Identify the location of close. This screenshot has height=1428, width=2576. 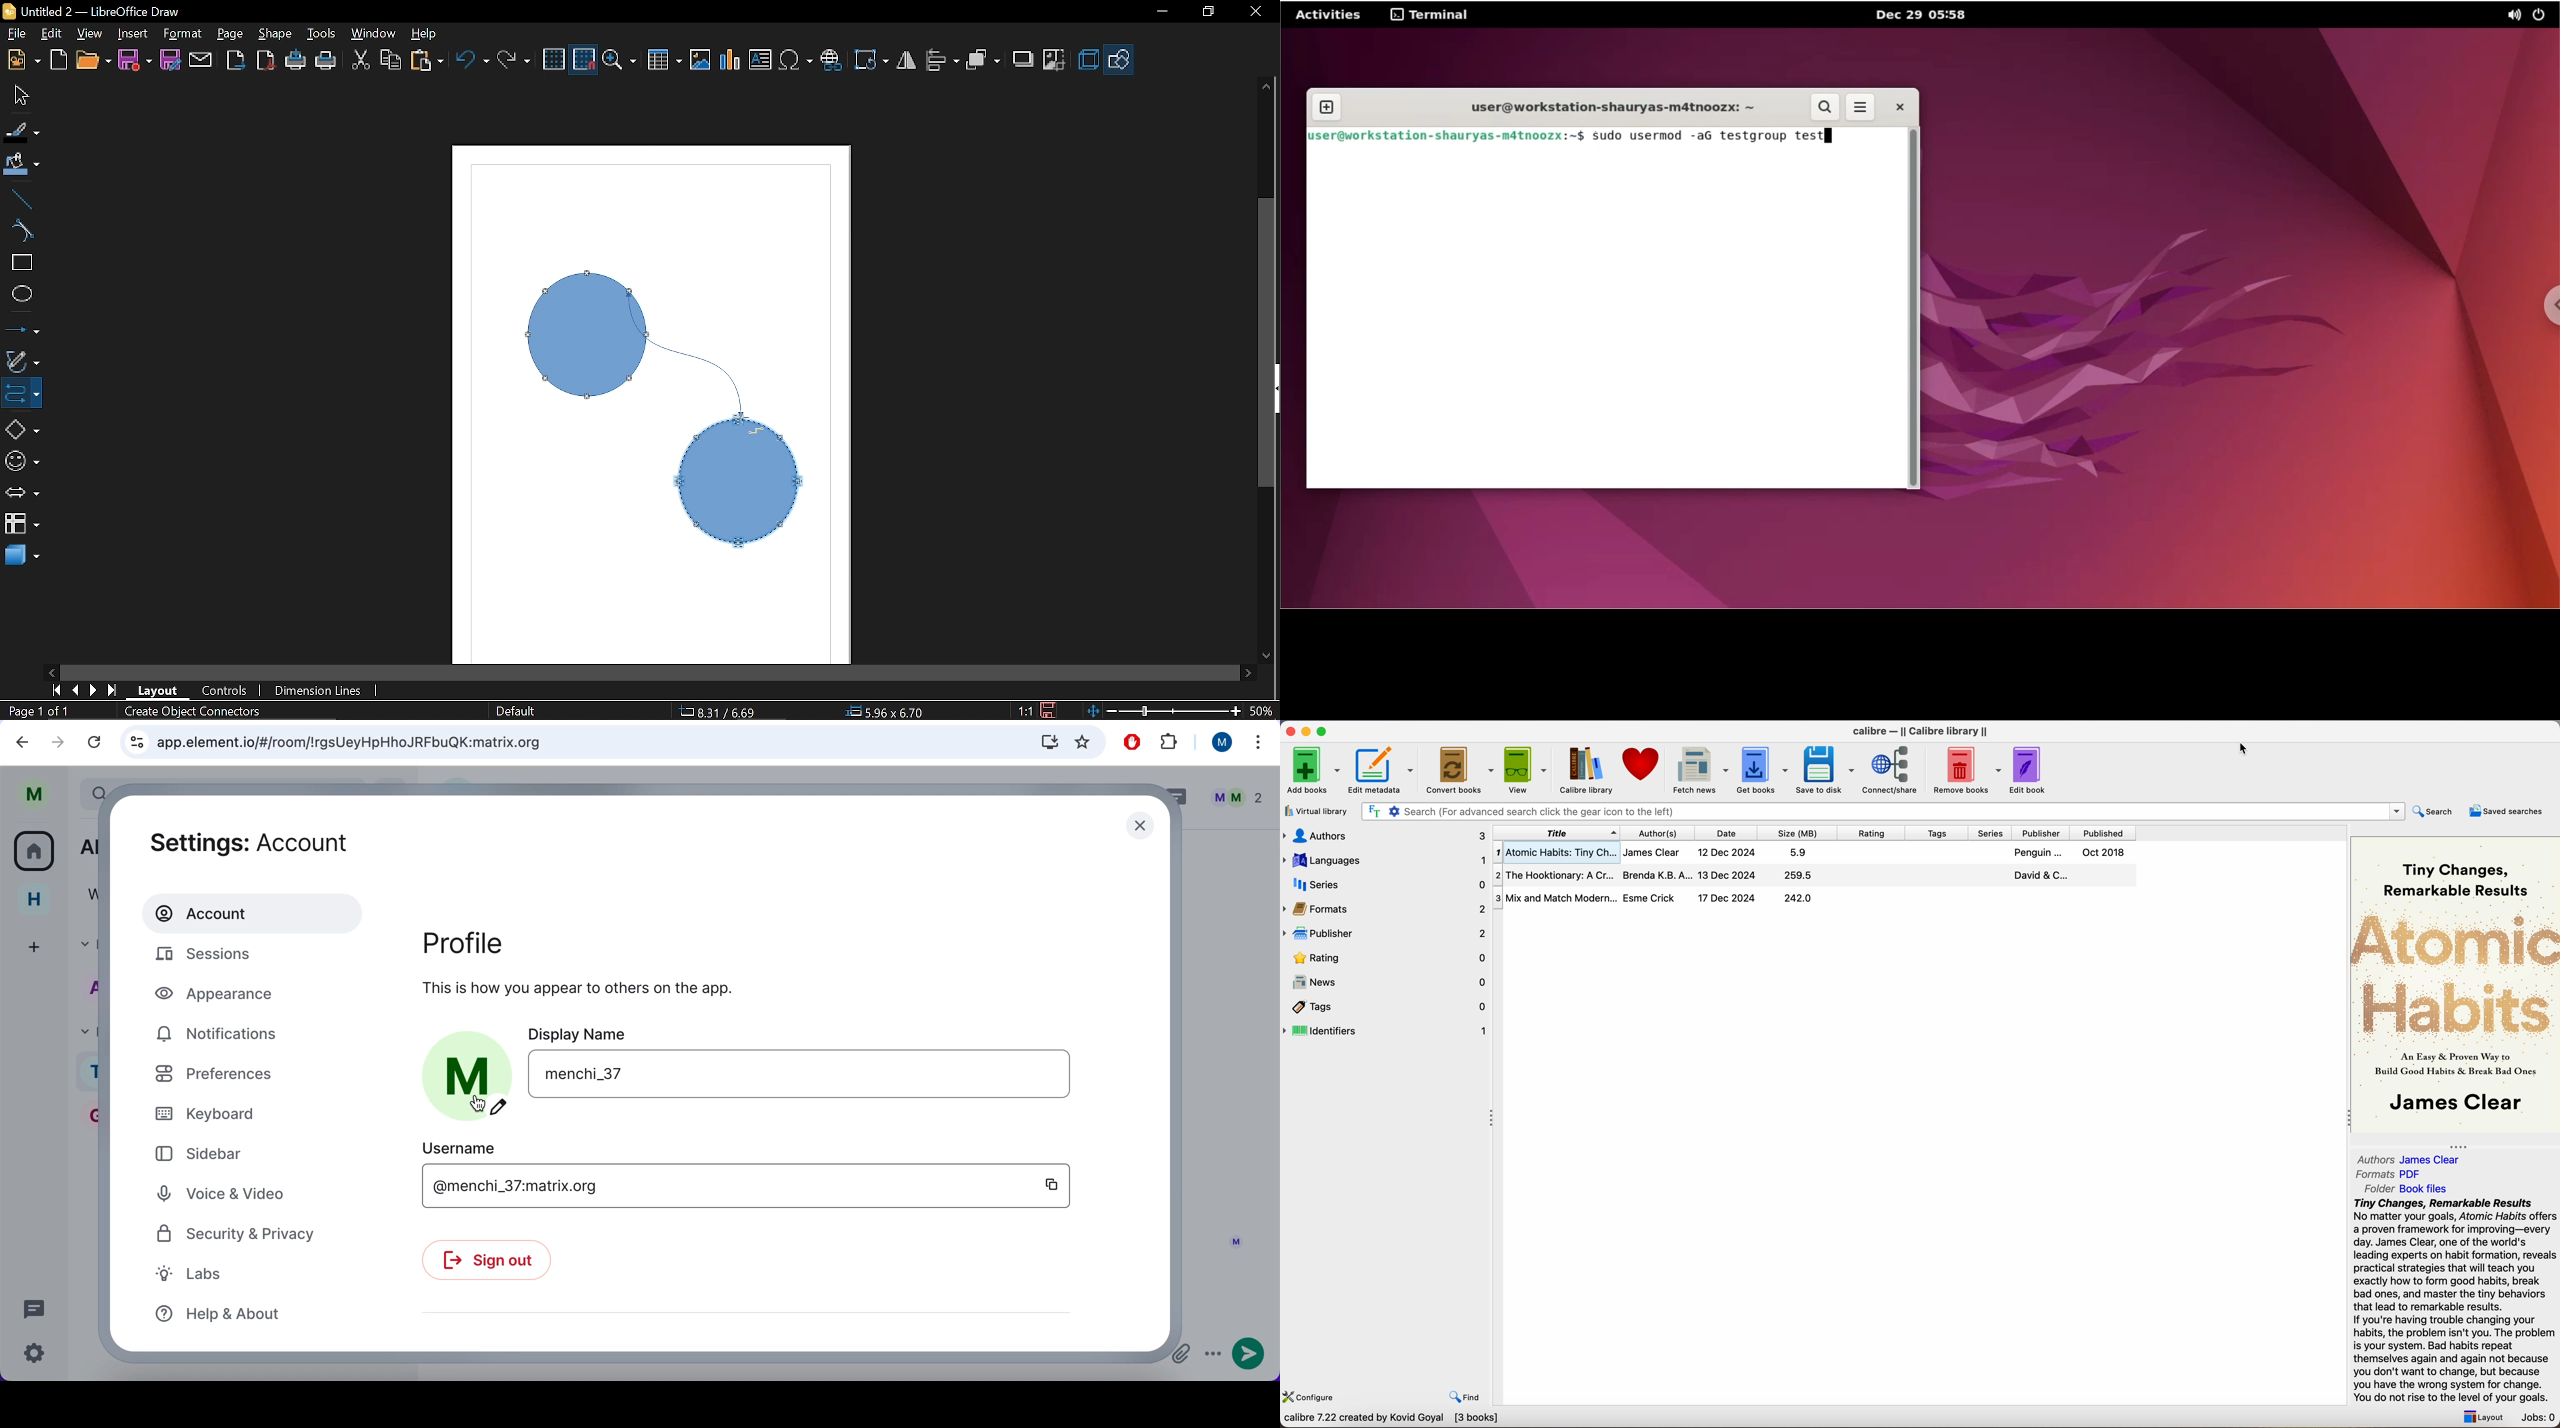
(1290, 731).